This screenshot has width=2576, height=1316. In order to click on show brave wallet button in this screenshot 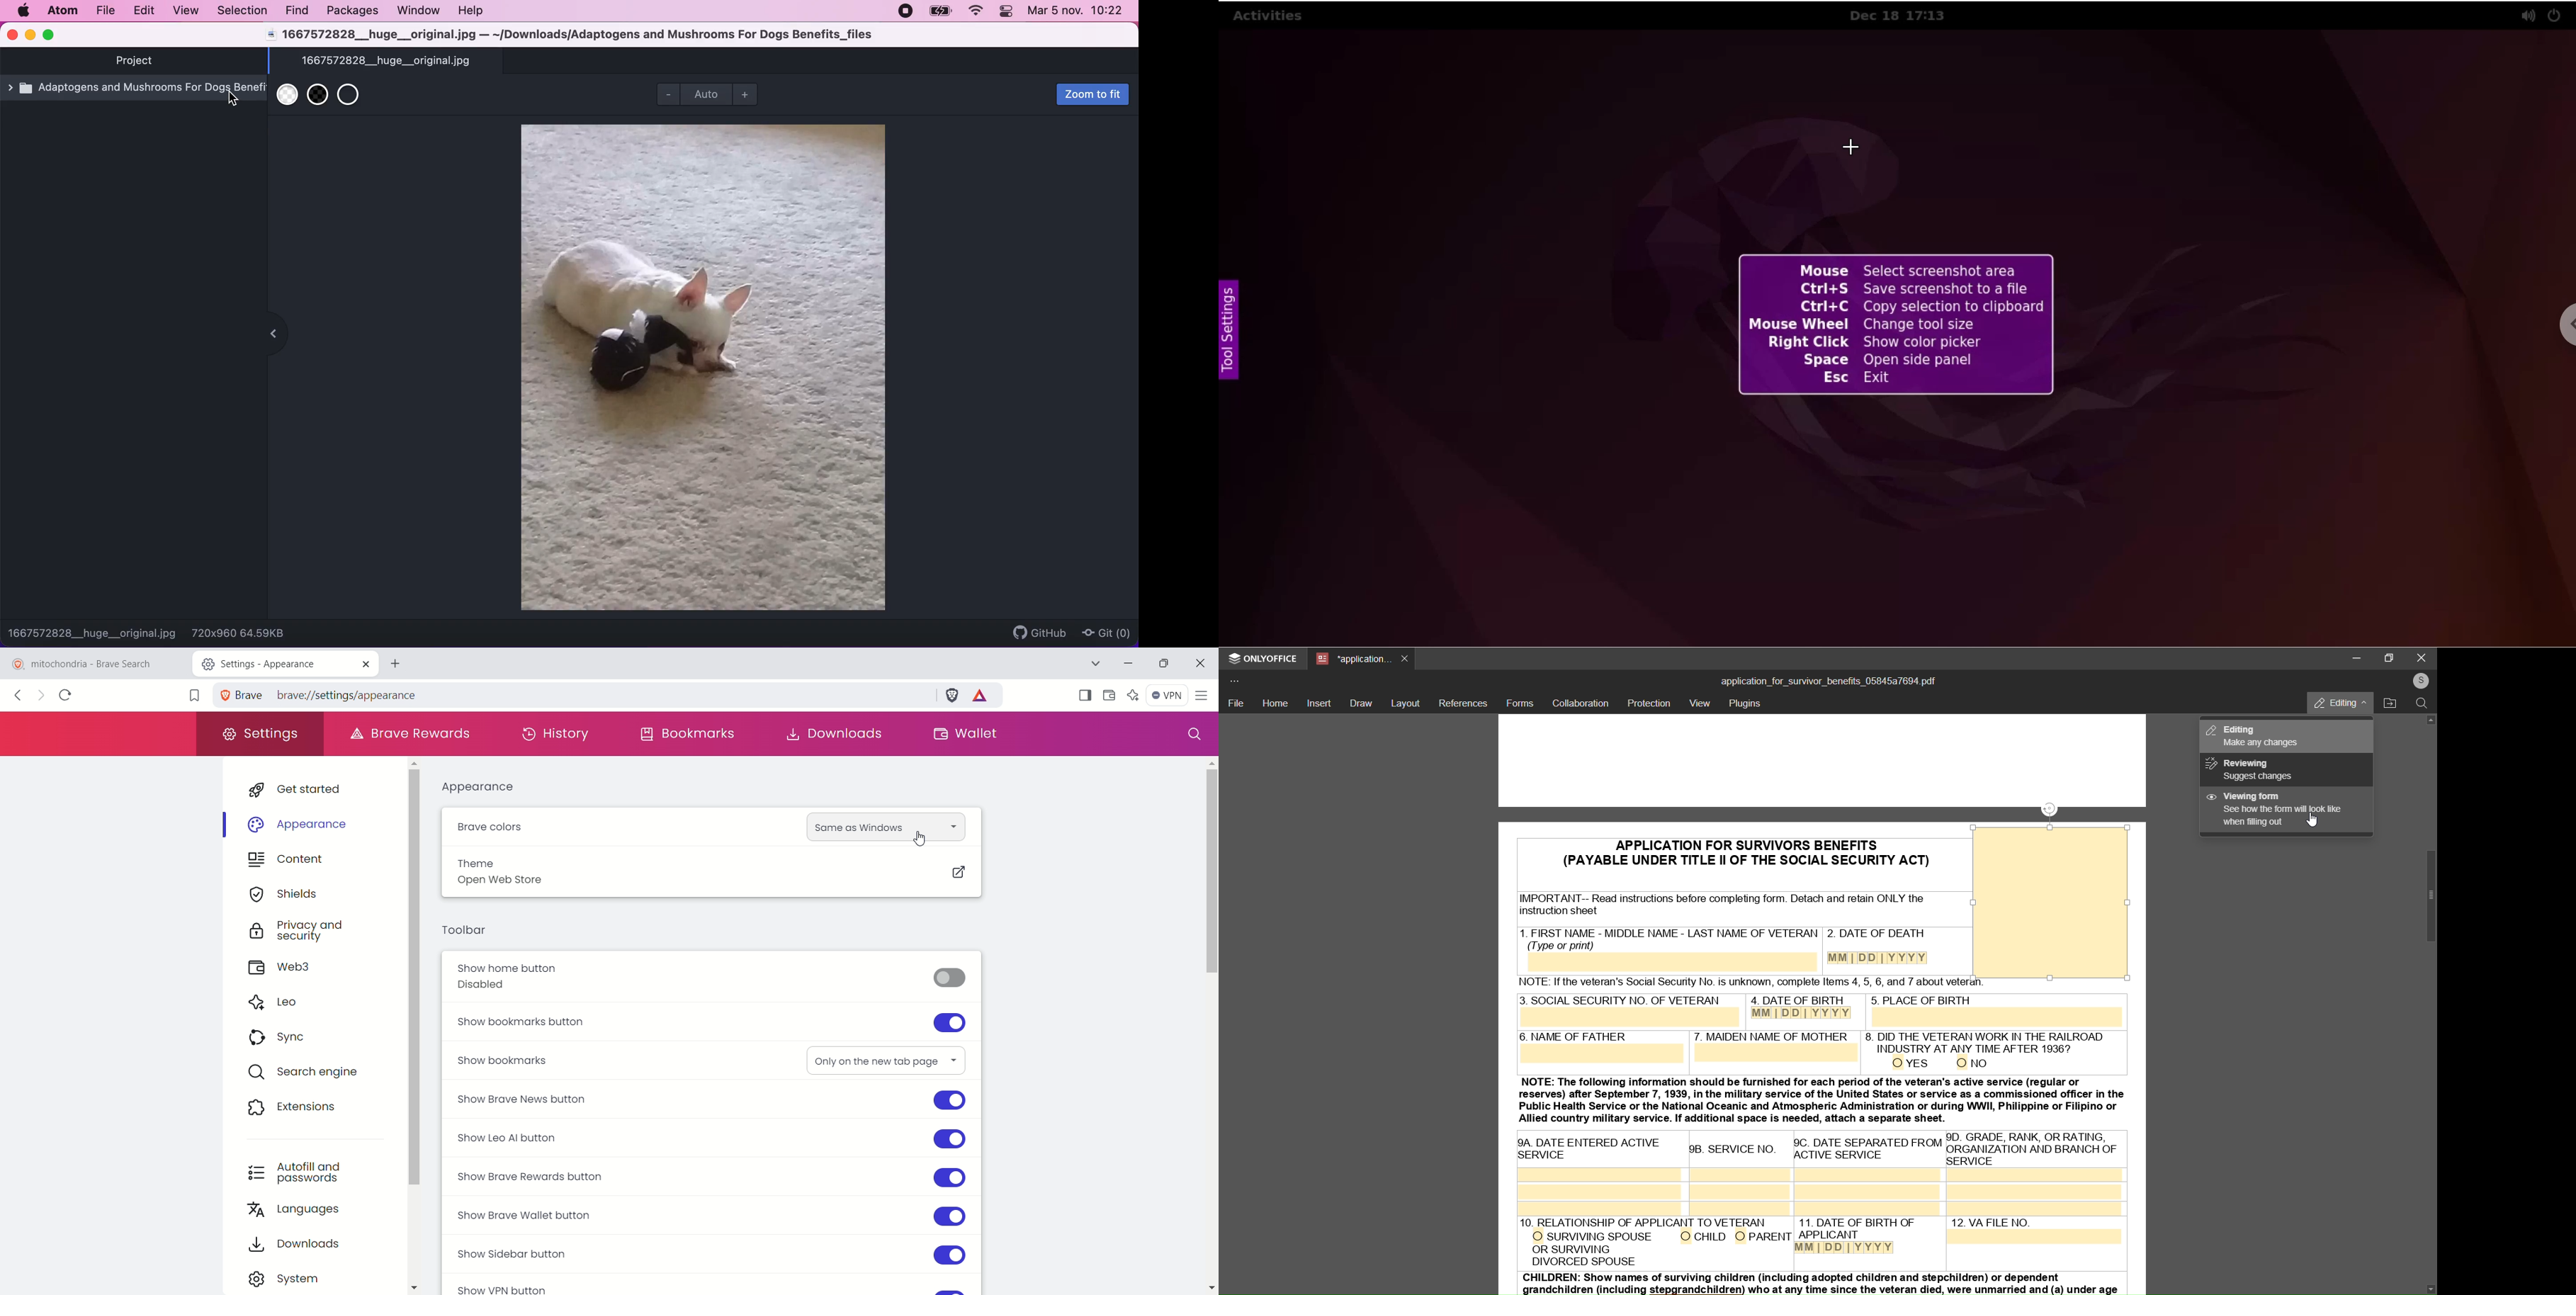, I will do `click(715, 1215)`.